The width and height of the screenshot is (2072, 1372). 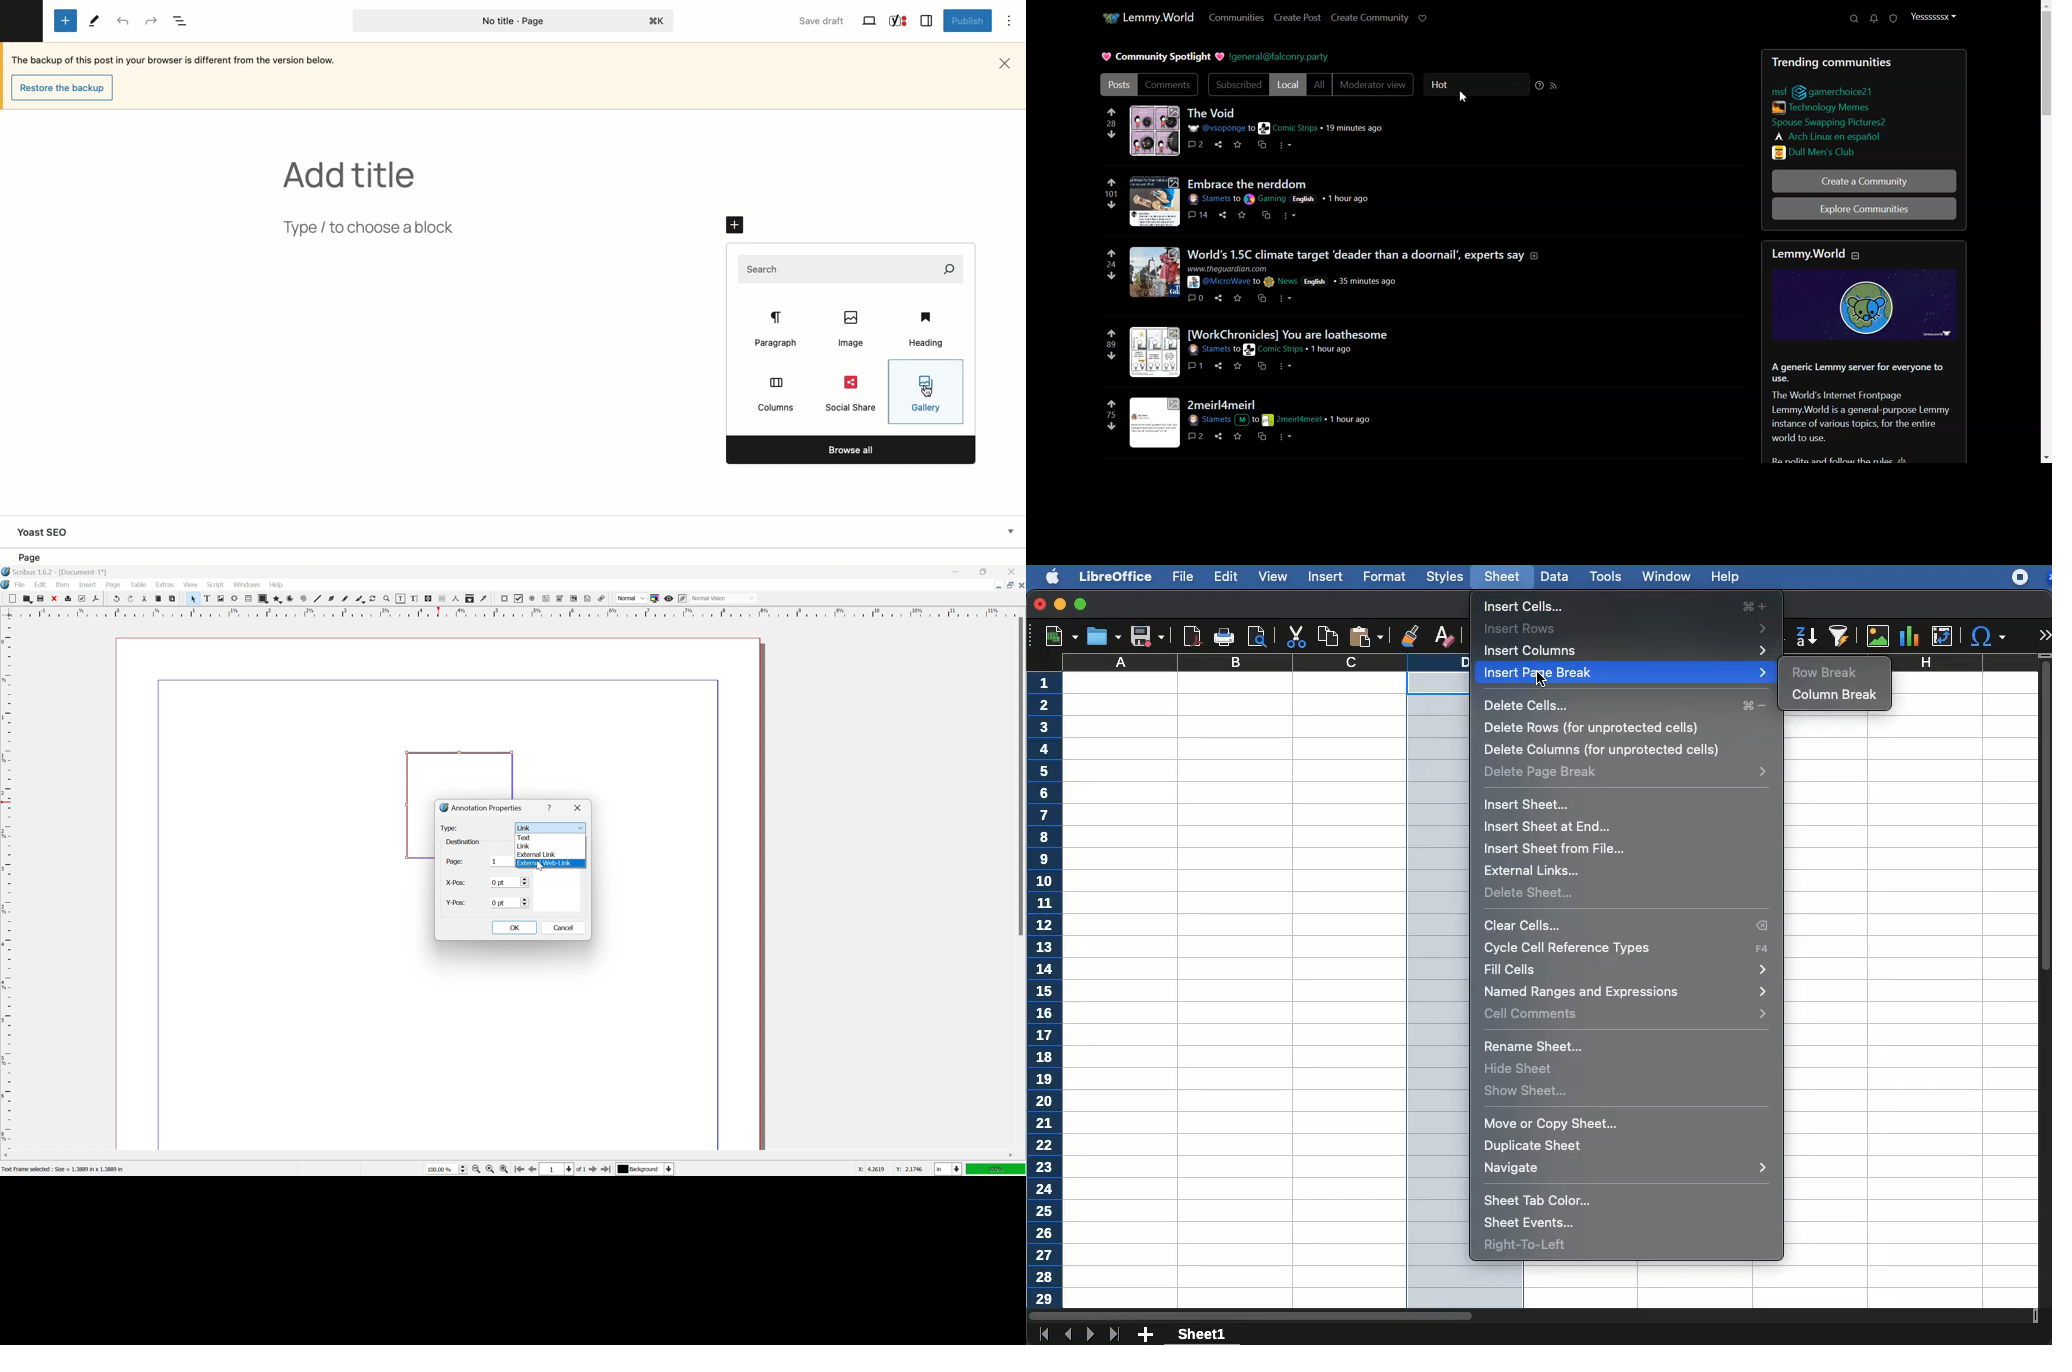 What do you see at coordinates (1824, 106) in the screenshot?
I see `LInks` at bounding box center [1824, 106].